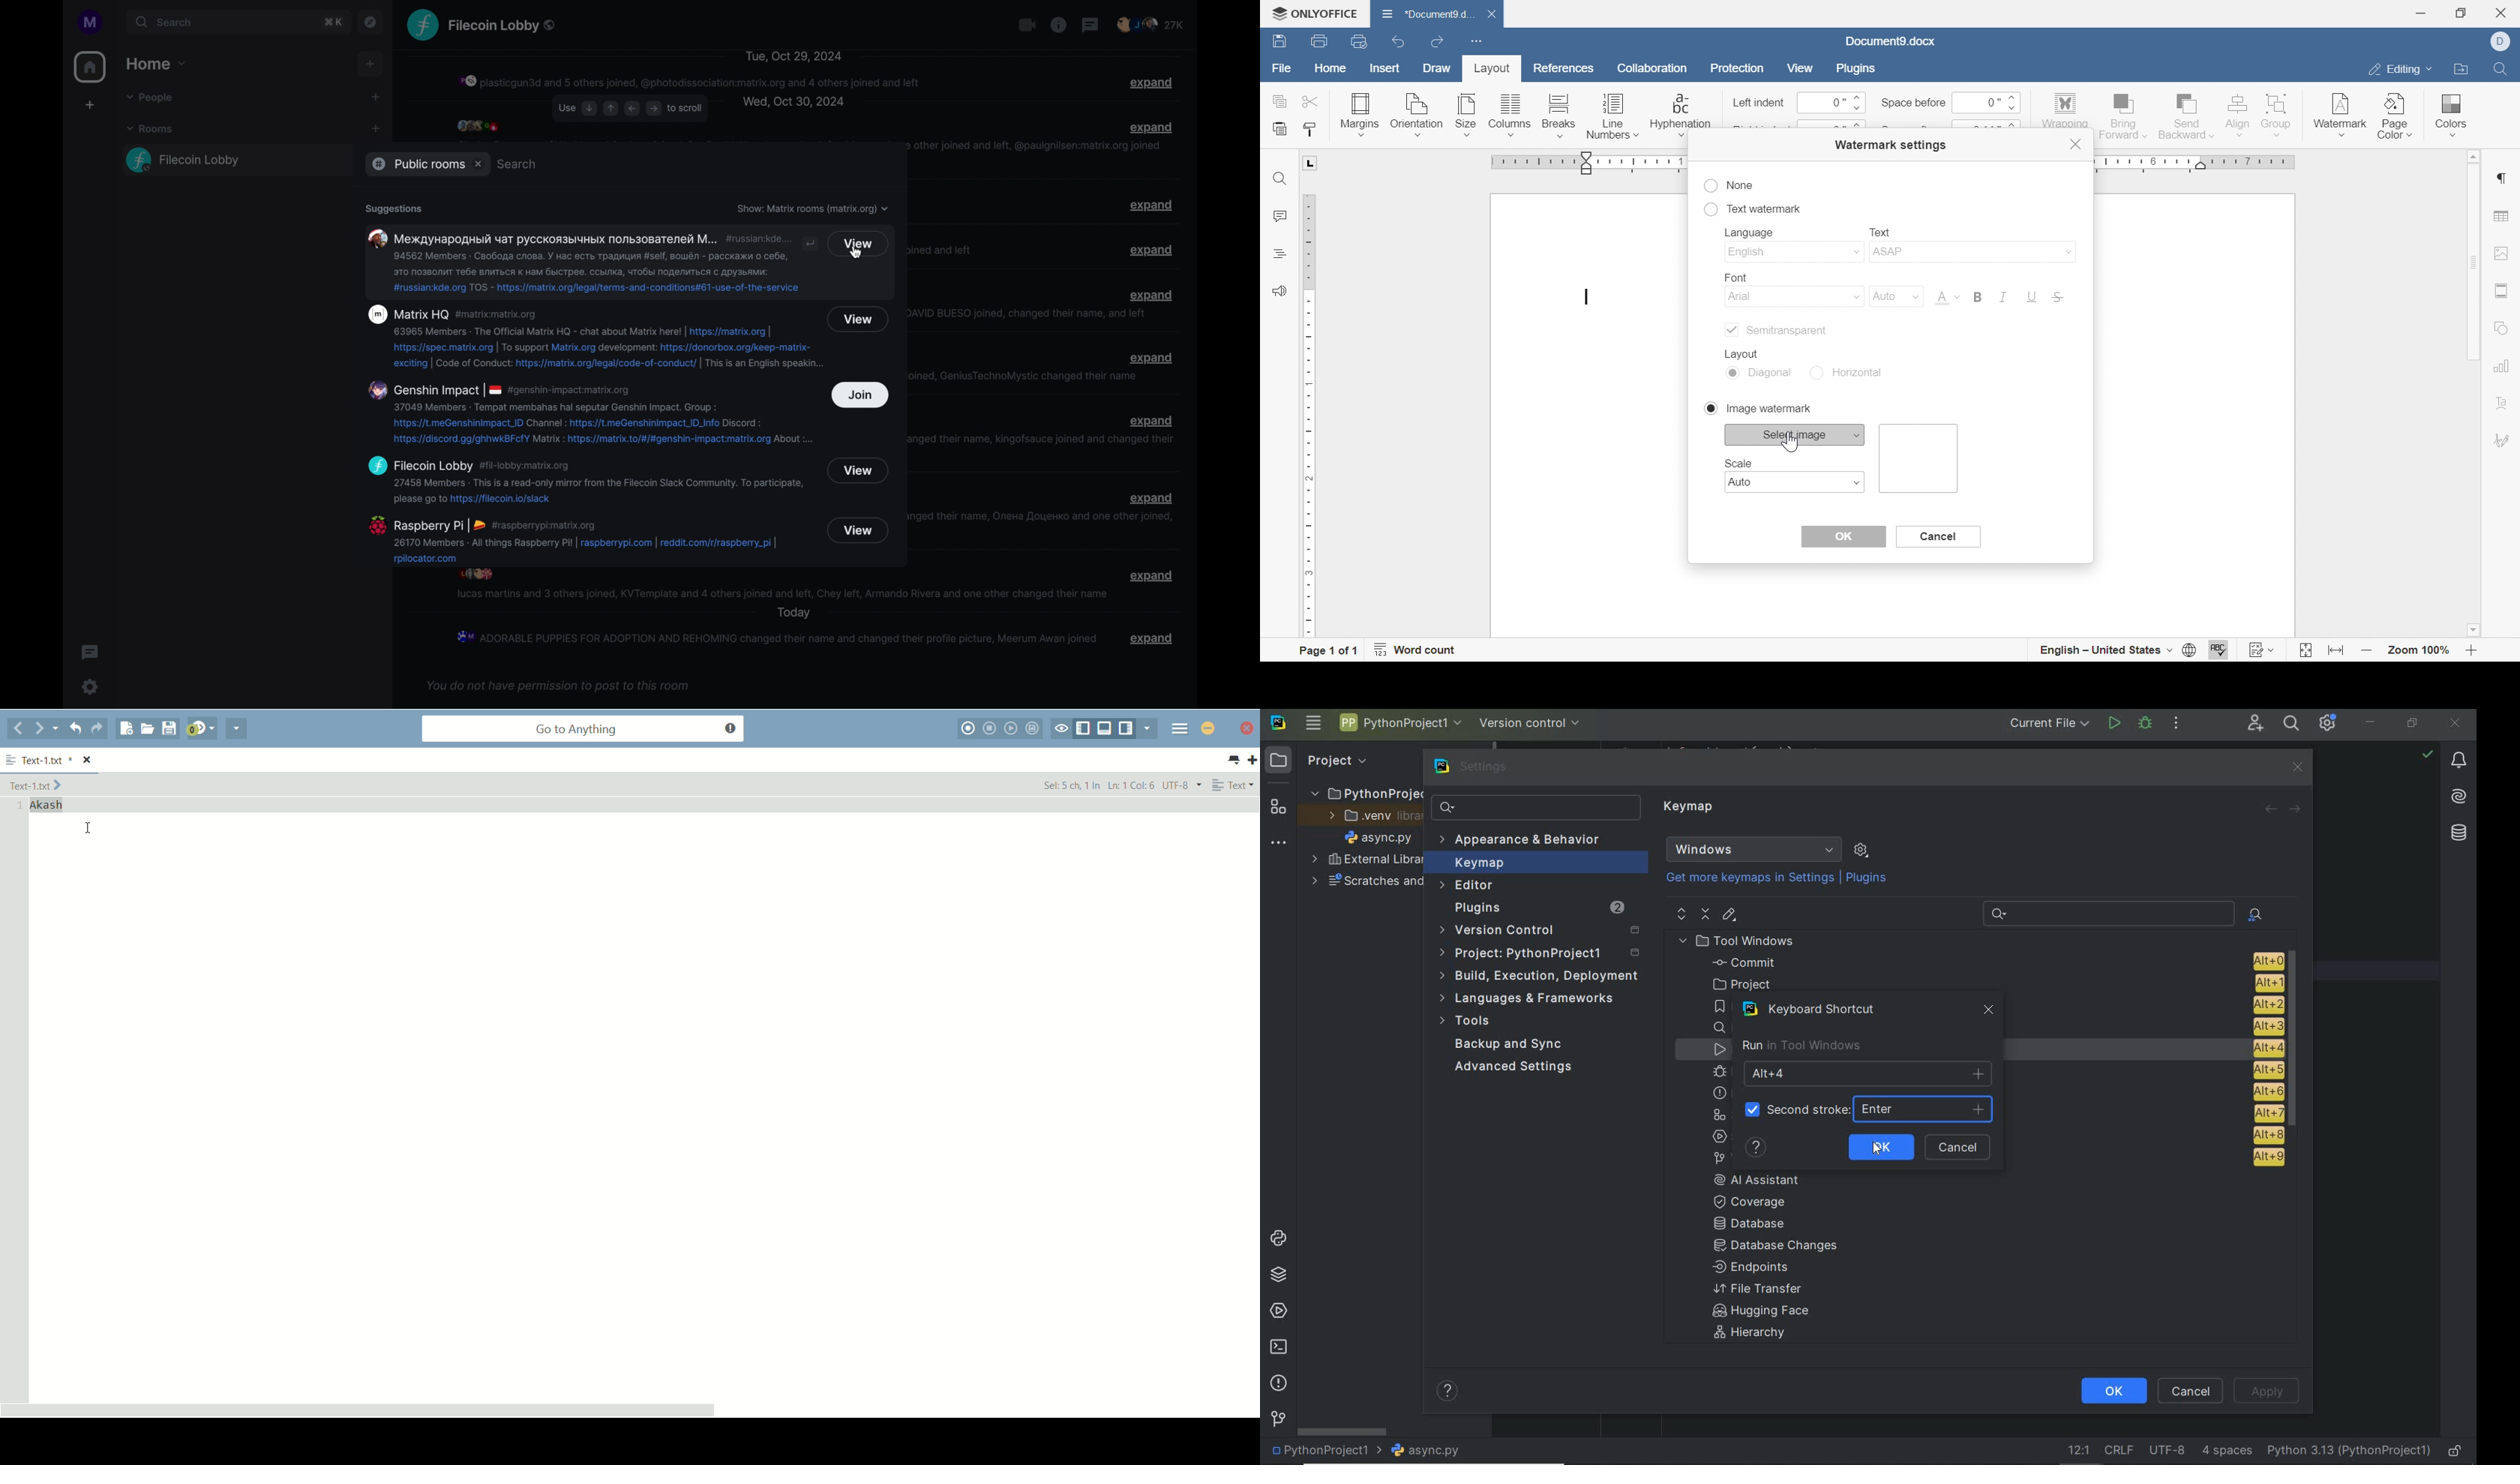  I want to click on alt + 9, so click(2266, 1160).